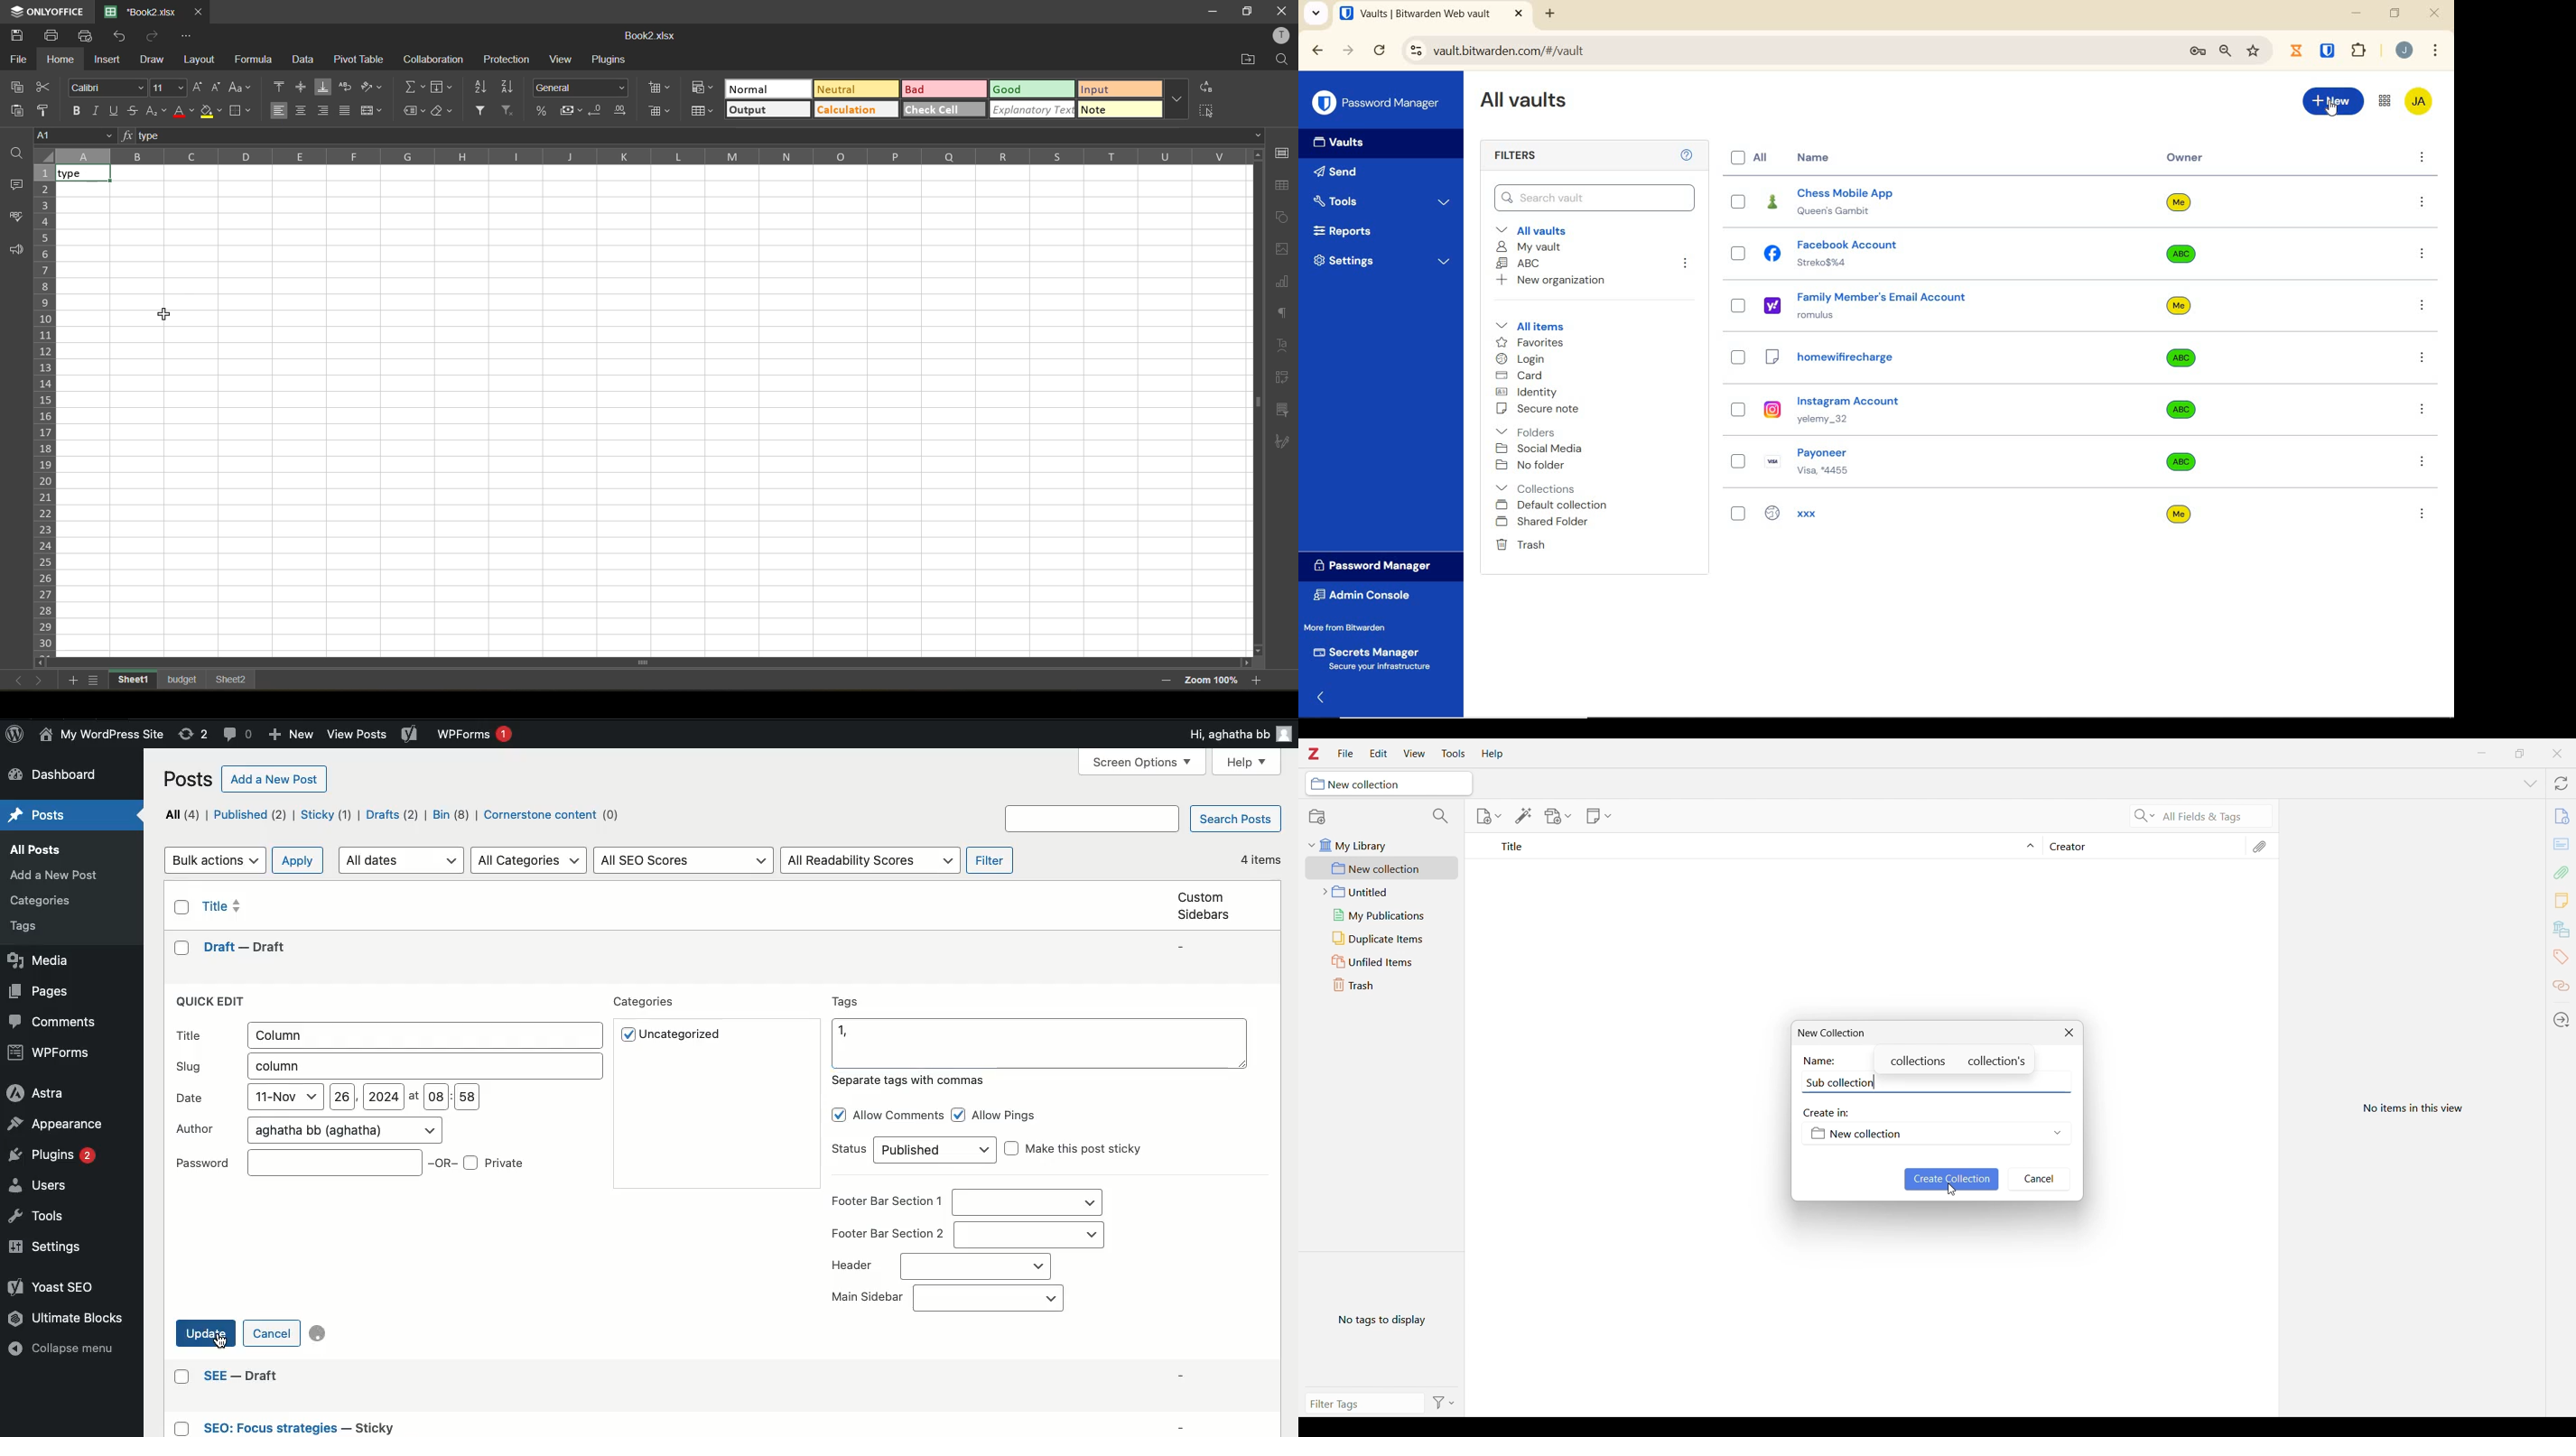 Image resolution: width=2576 pixels, height=1456 pixels. I want to click on New item options, so click(1488, 816).